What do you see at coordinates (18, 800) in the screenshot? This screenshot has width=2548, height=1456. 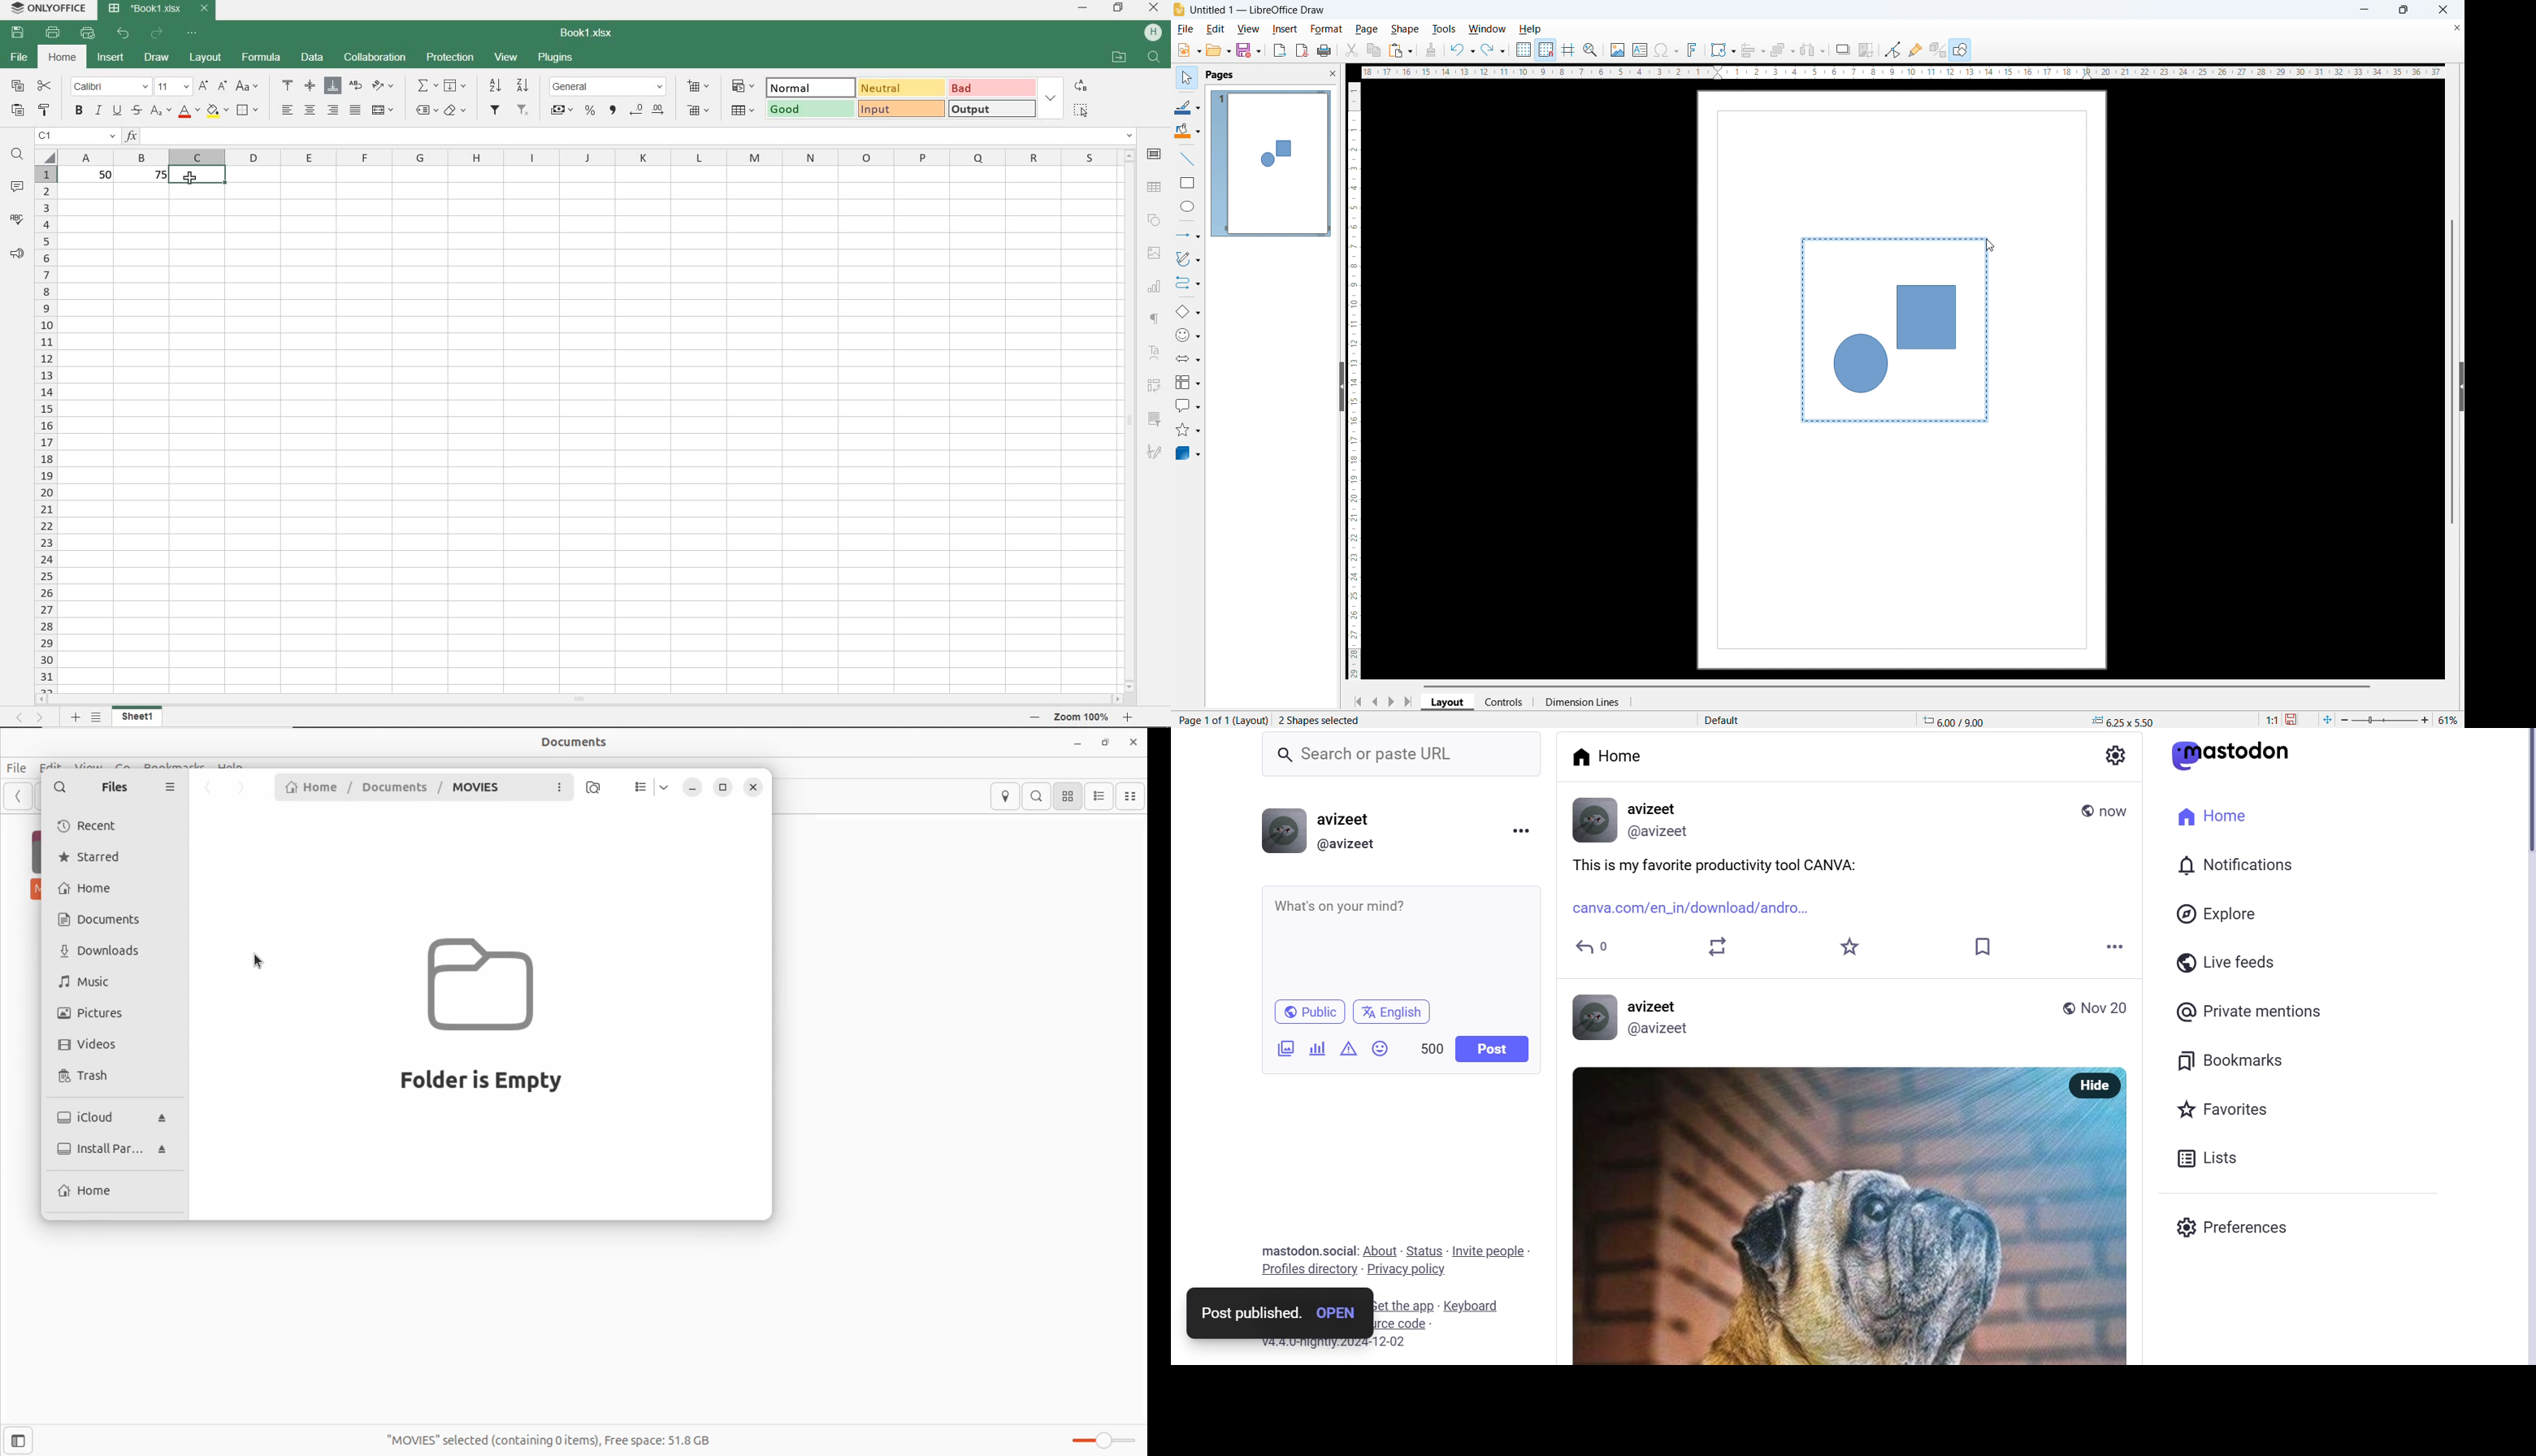 I see `Previous` at bounding box center [18, 800].